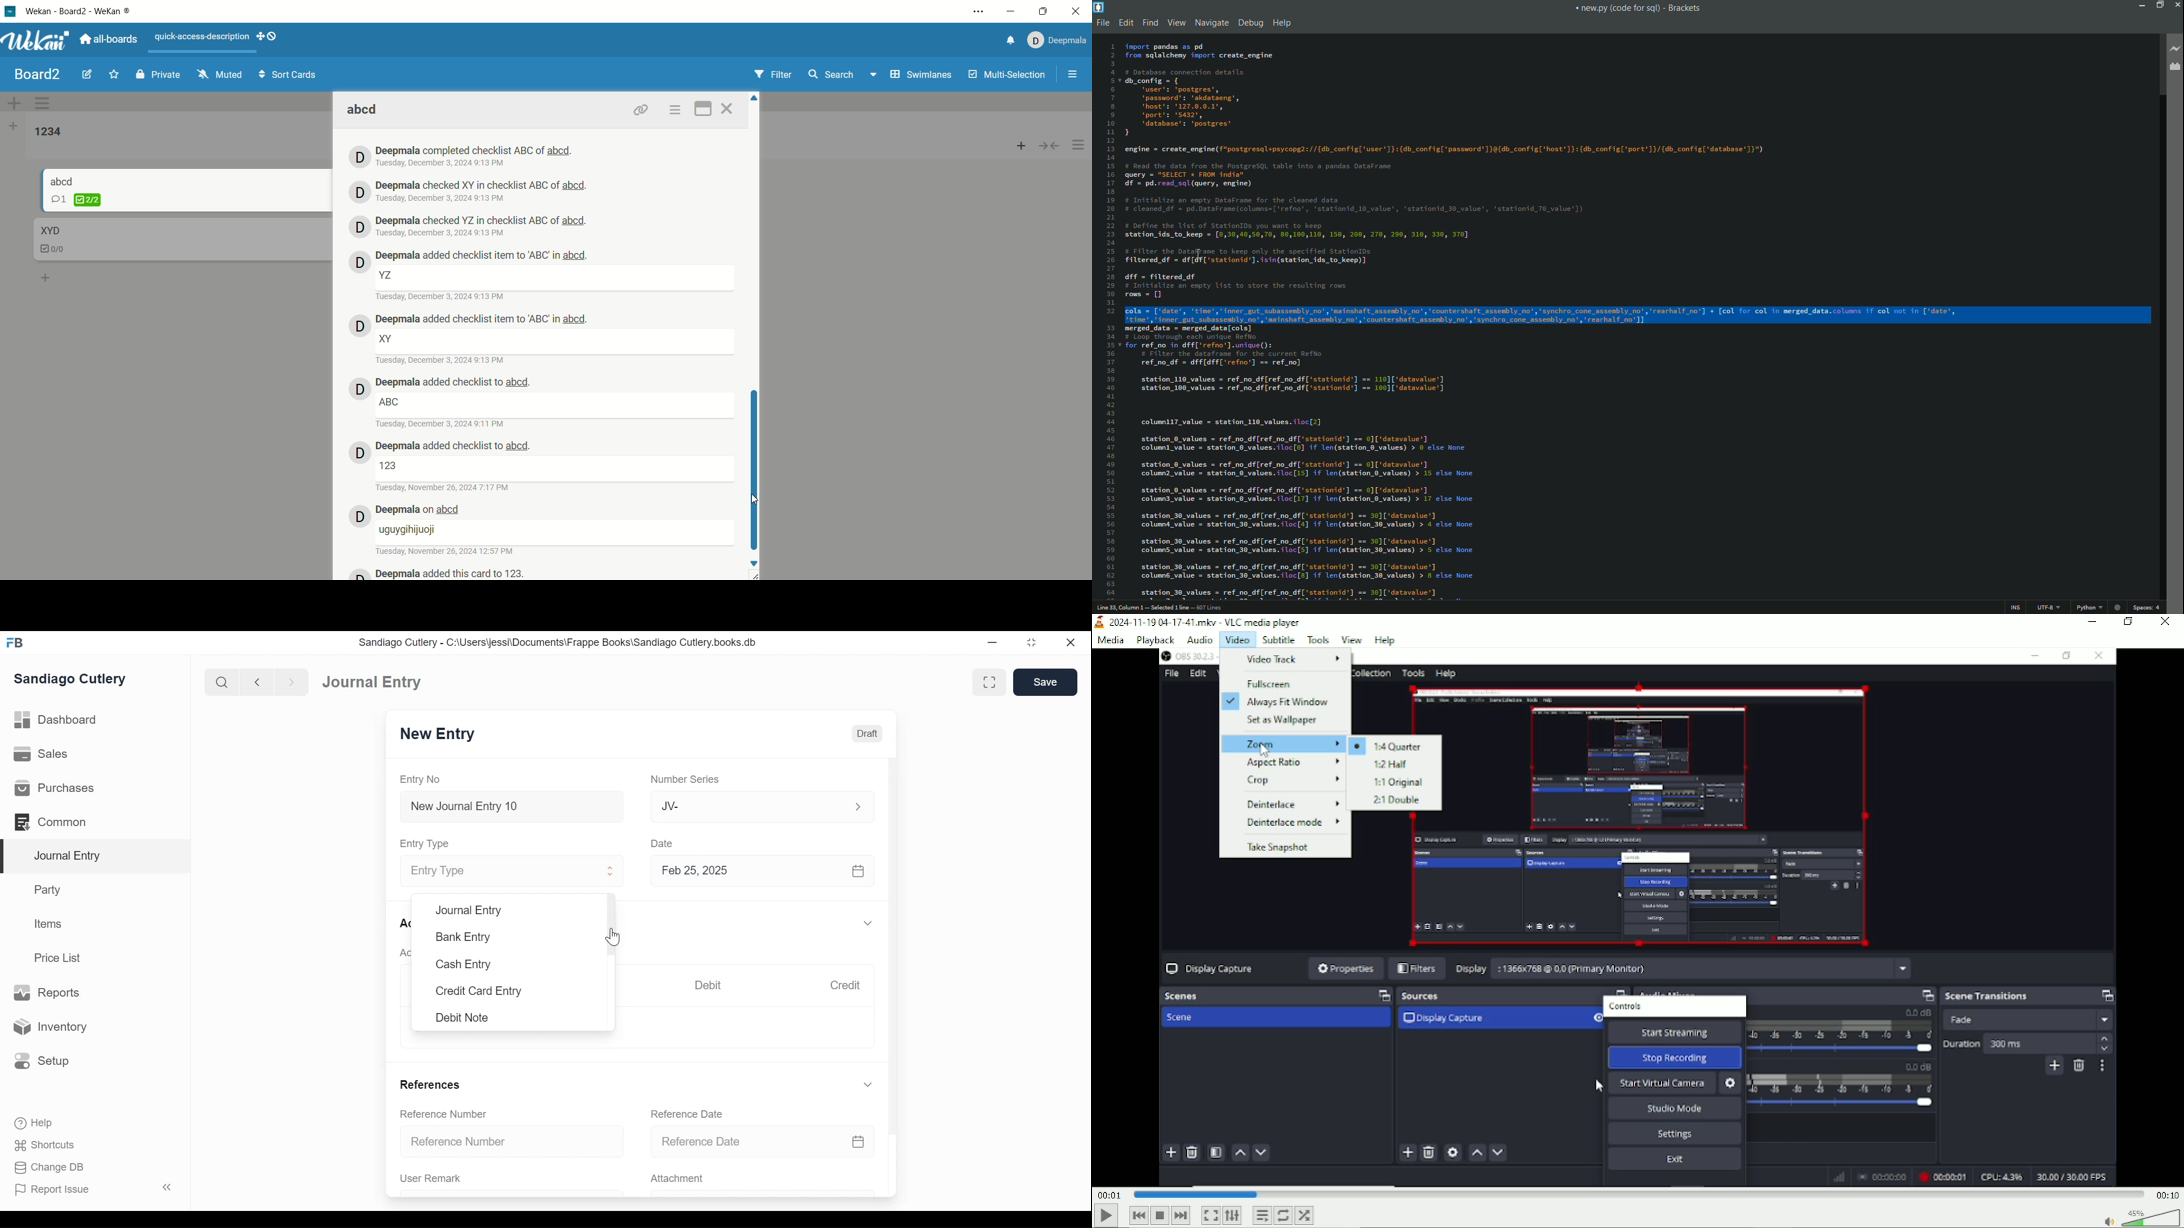  What do you see at coordinates (675, 110) in the screenshot?
I see `options` at bounding box center [675, 110].